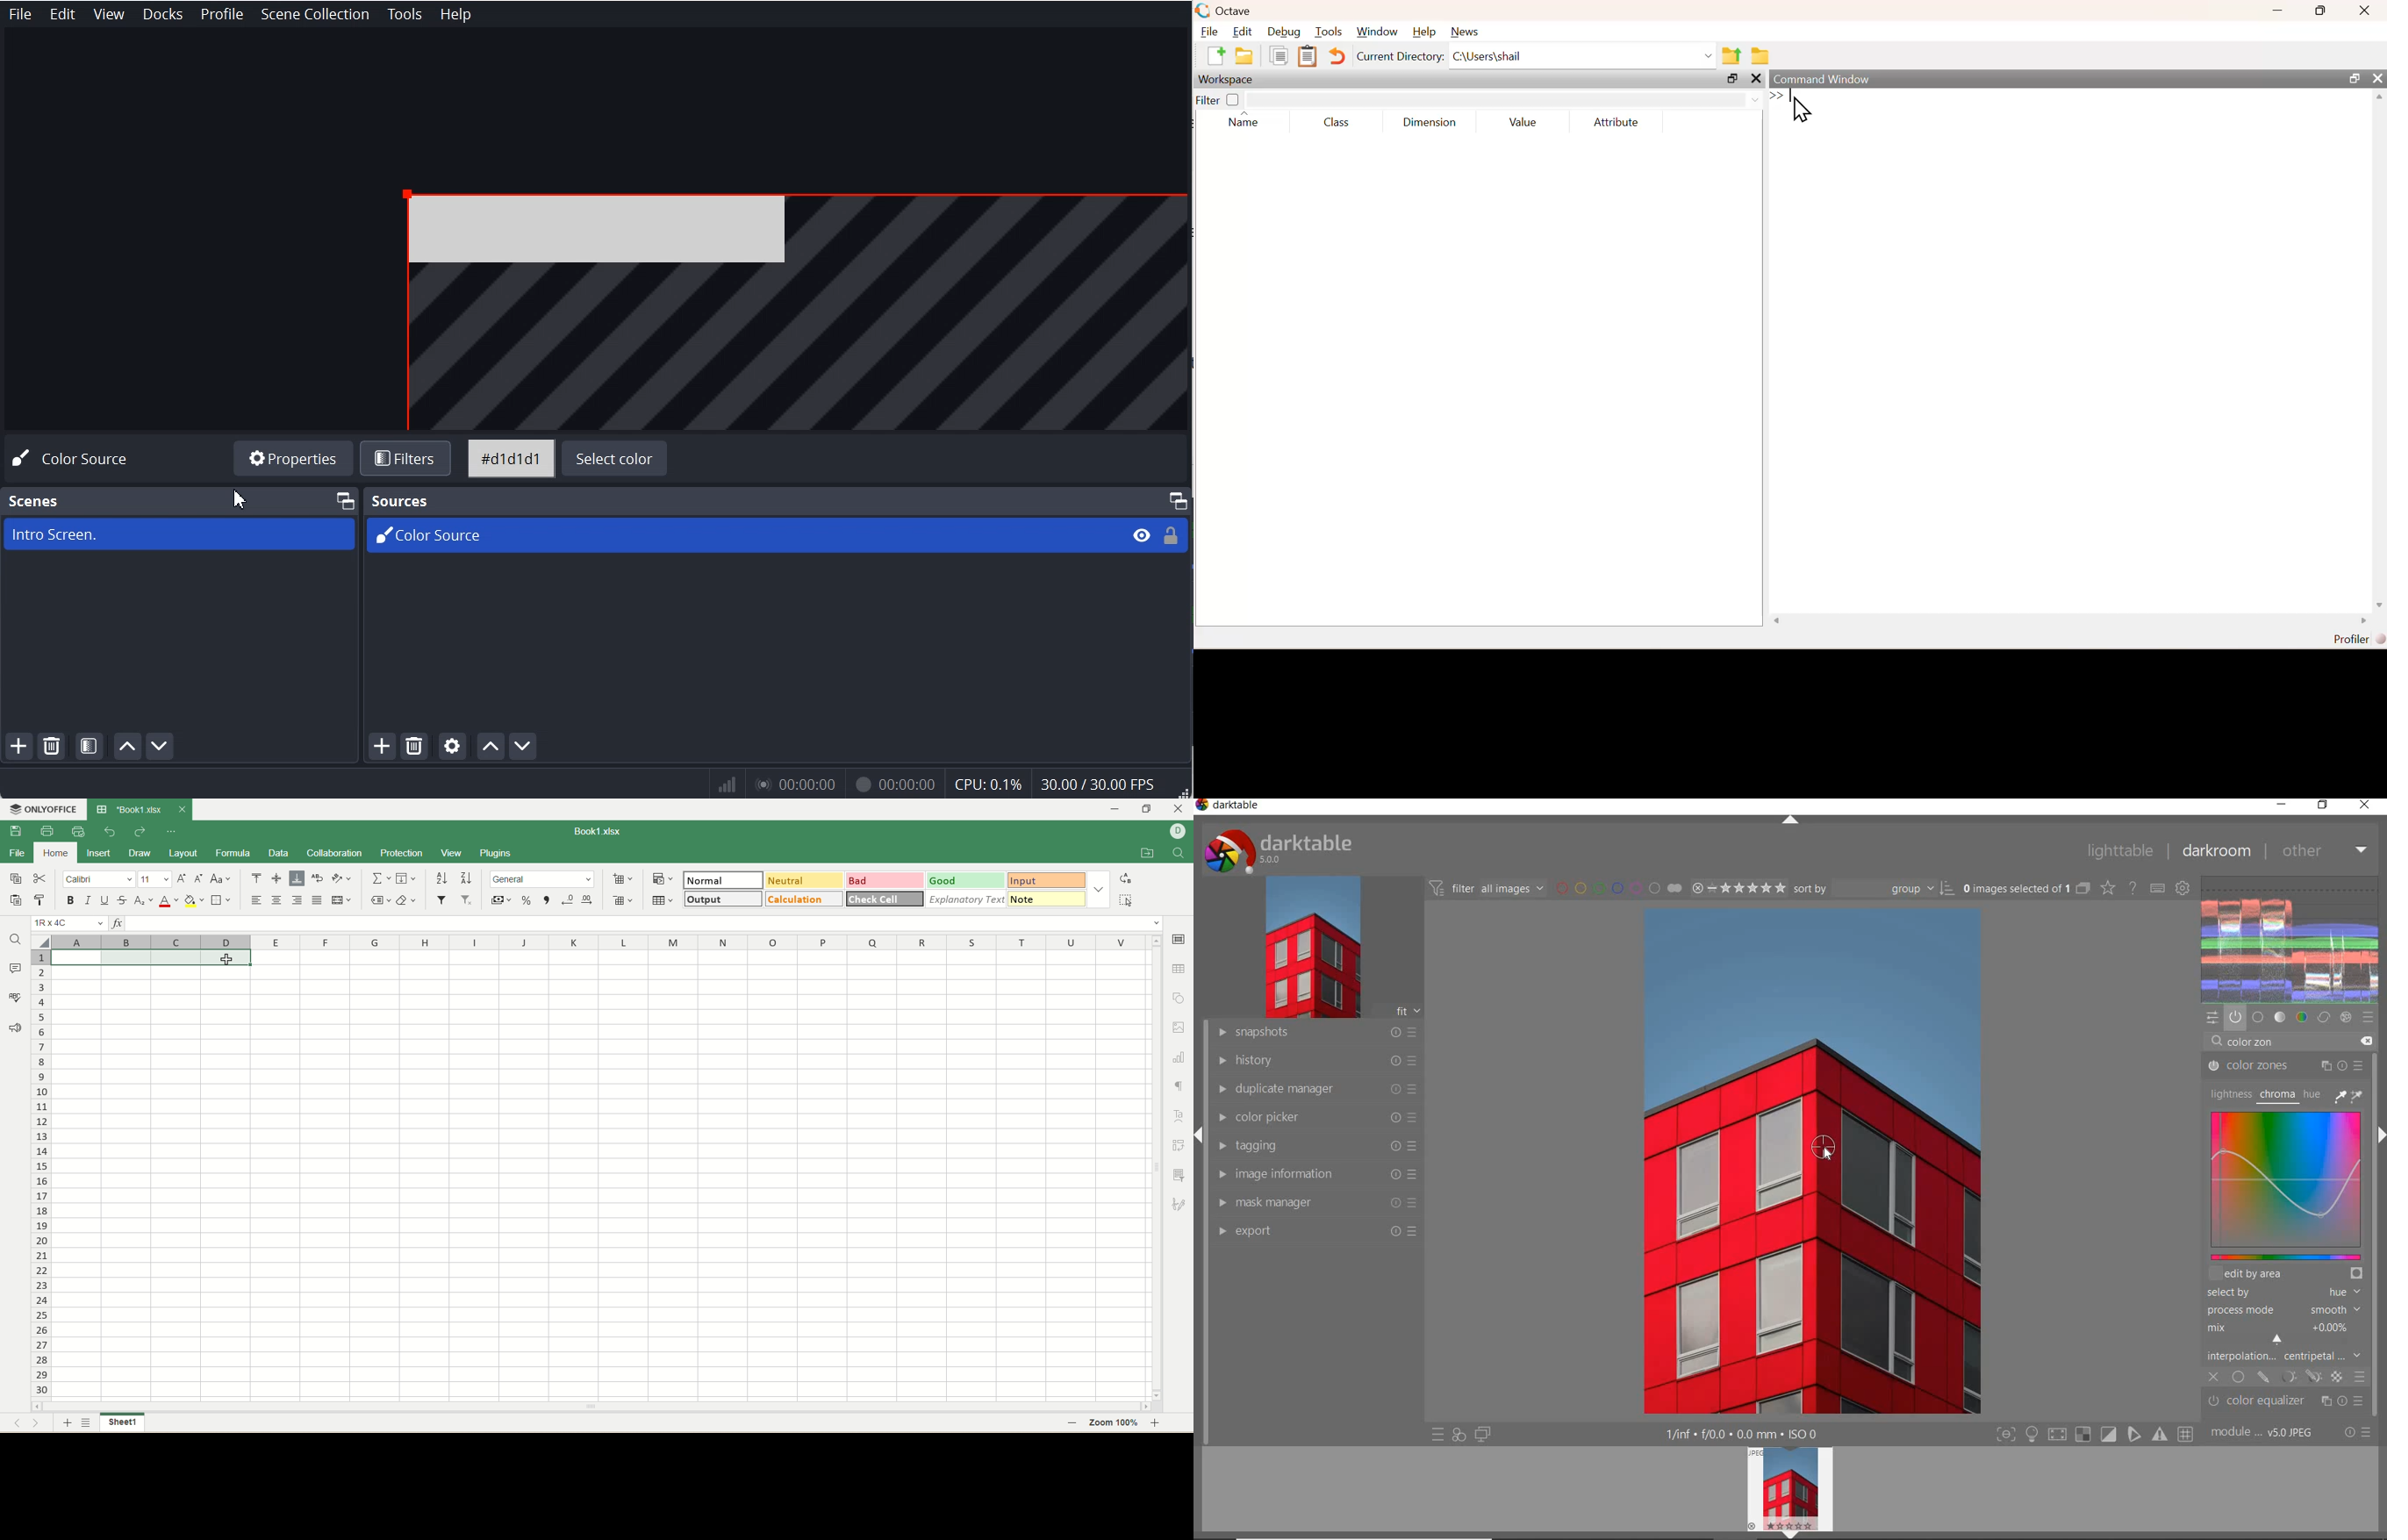  What do you see at coordinates (452, 853) in the screenshot?
I see `view` at bounding box center [452, 853].